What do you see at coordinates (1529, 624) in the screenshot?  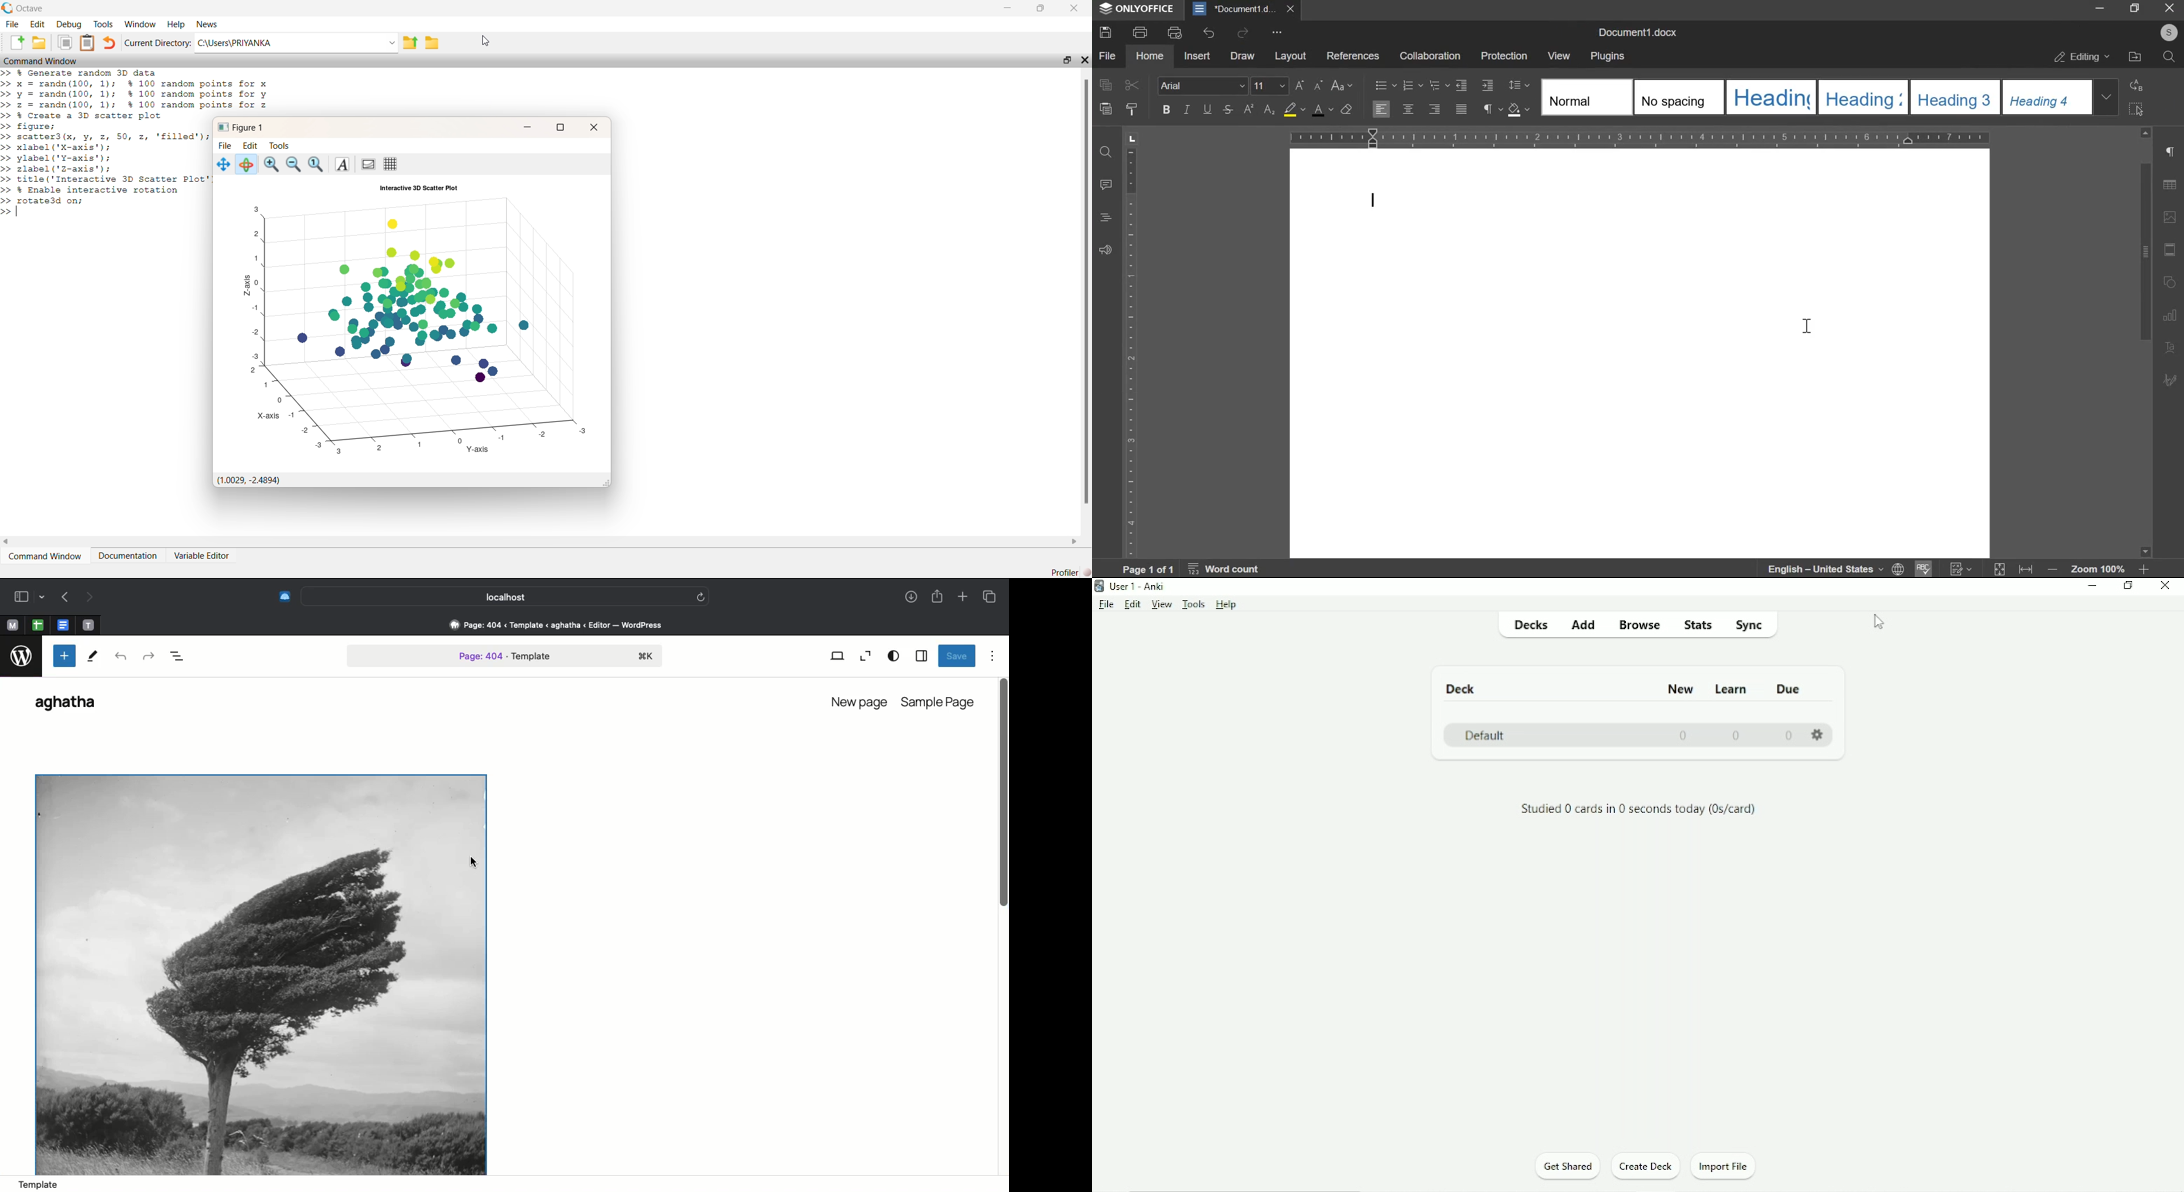 I see `Decks` at bounding box center [1529, 624].